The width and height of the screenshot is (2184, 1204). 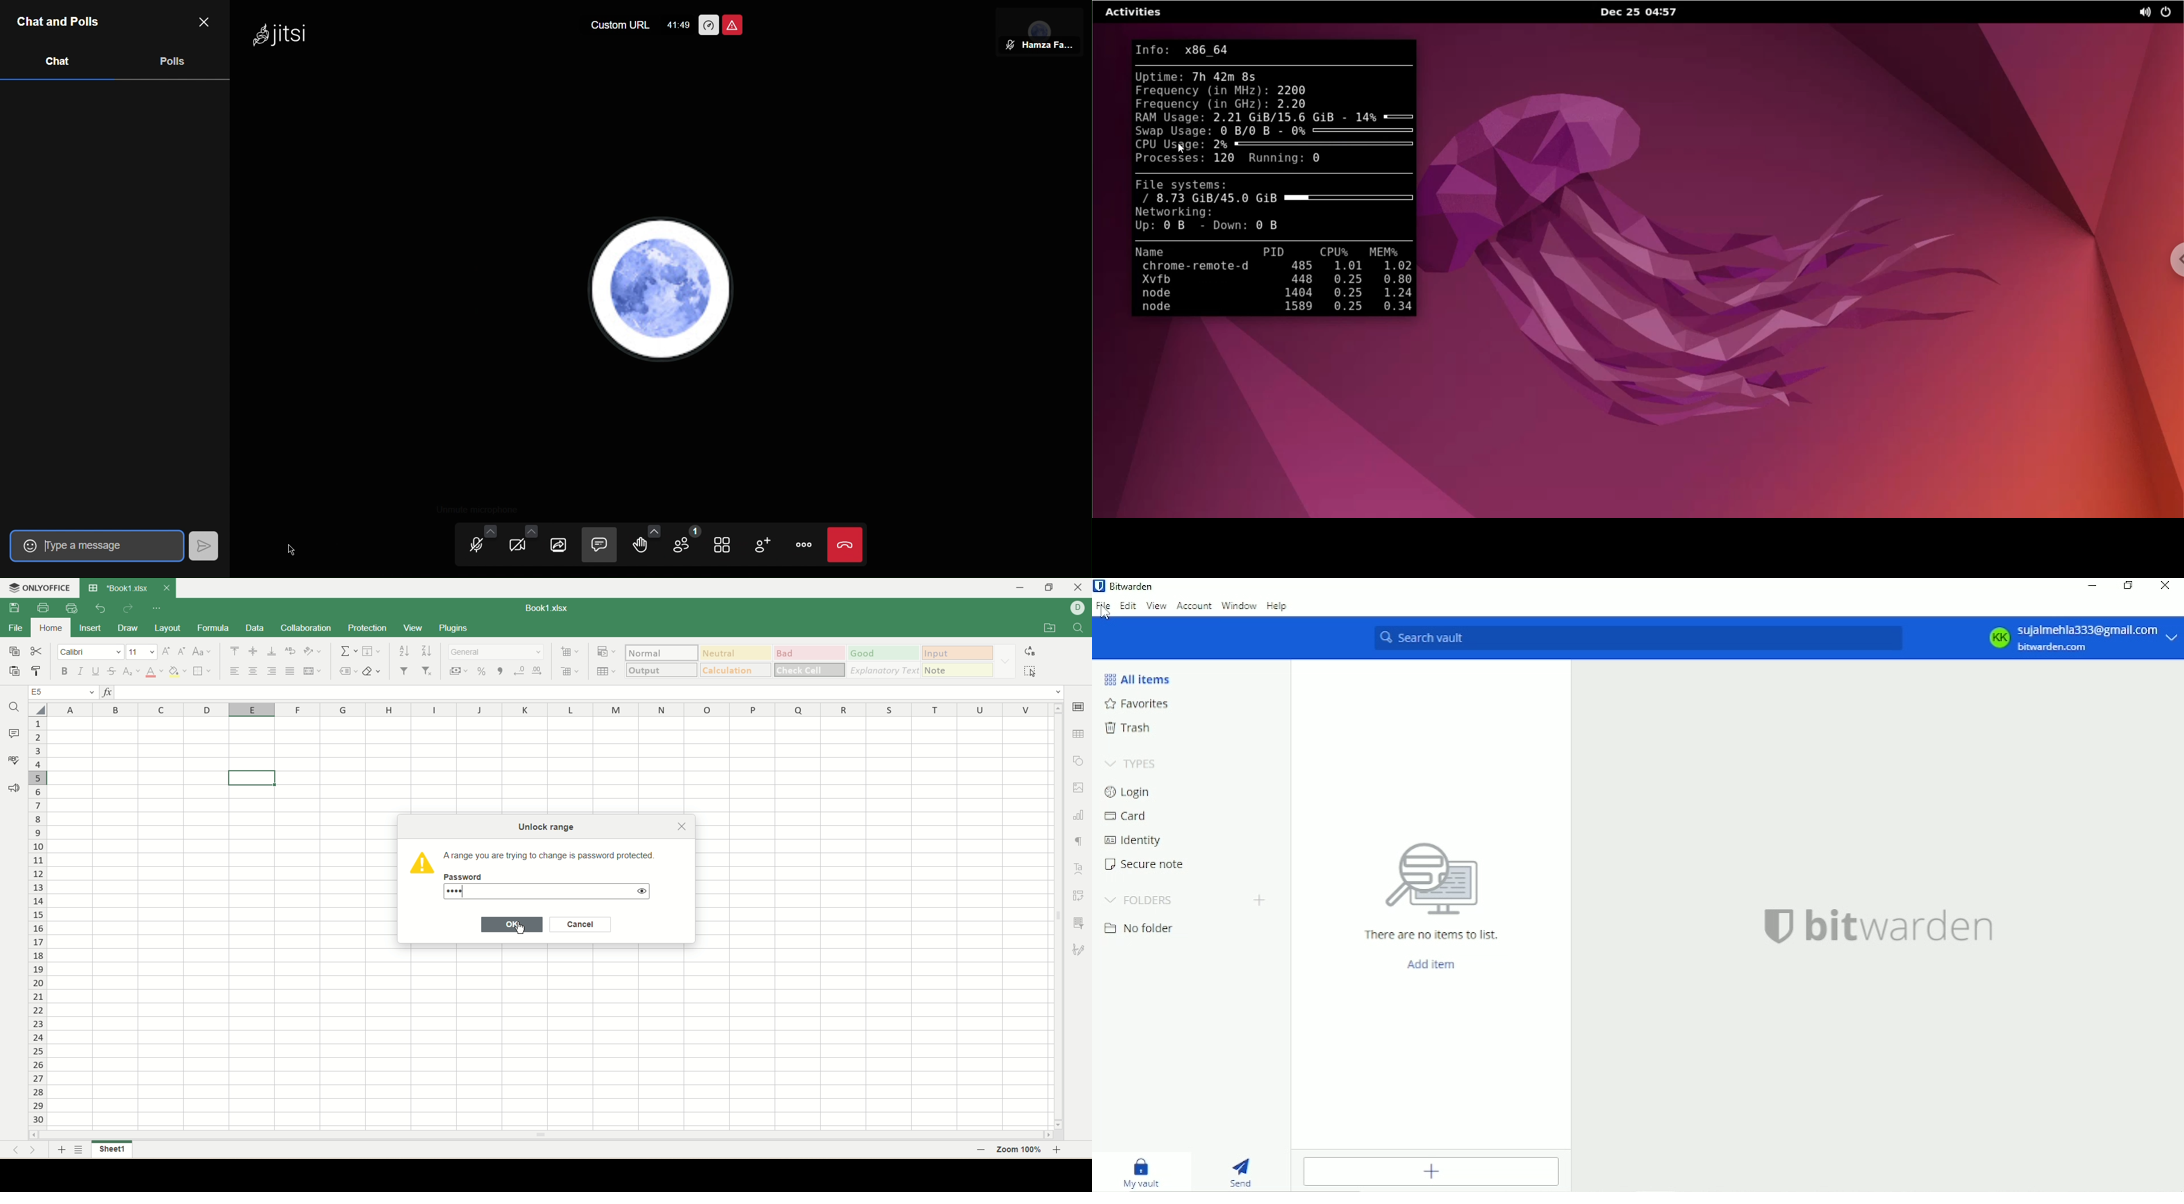 I want to click on All items, so click(x=1139, y=678).